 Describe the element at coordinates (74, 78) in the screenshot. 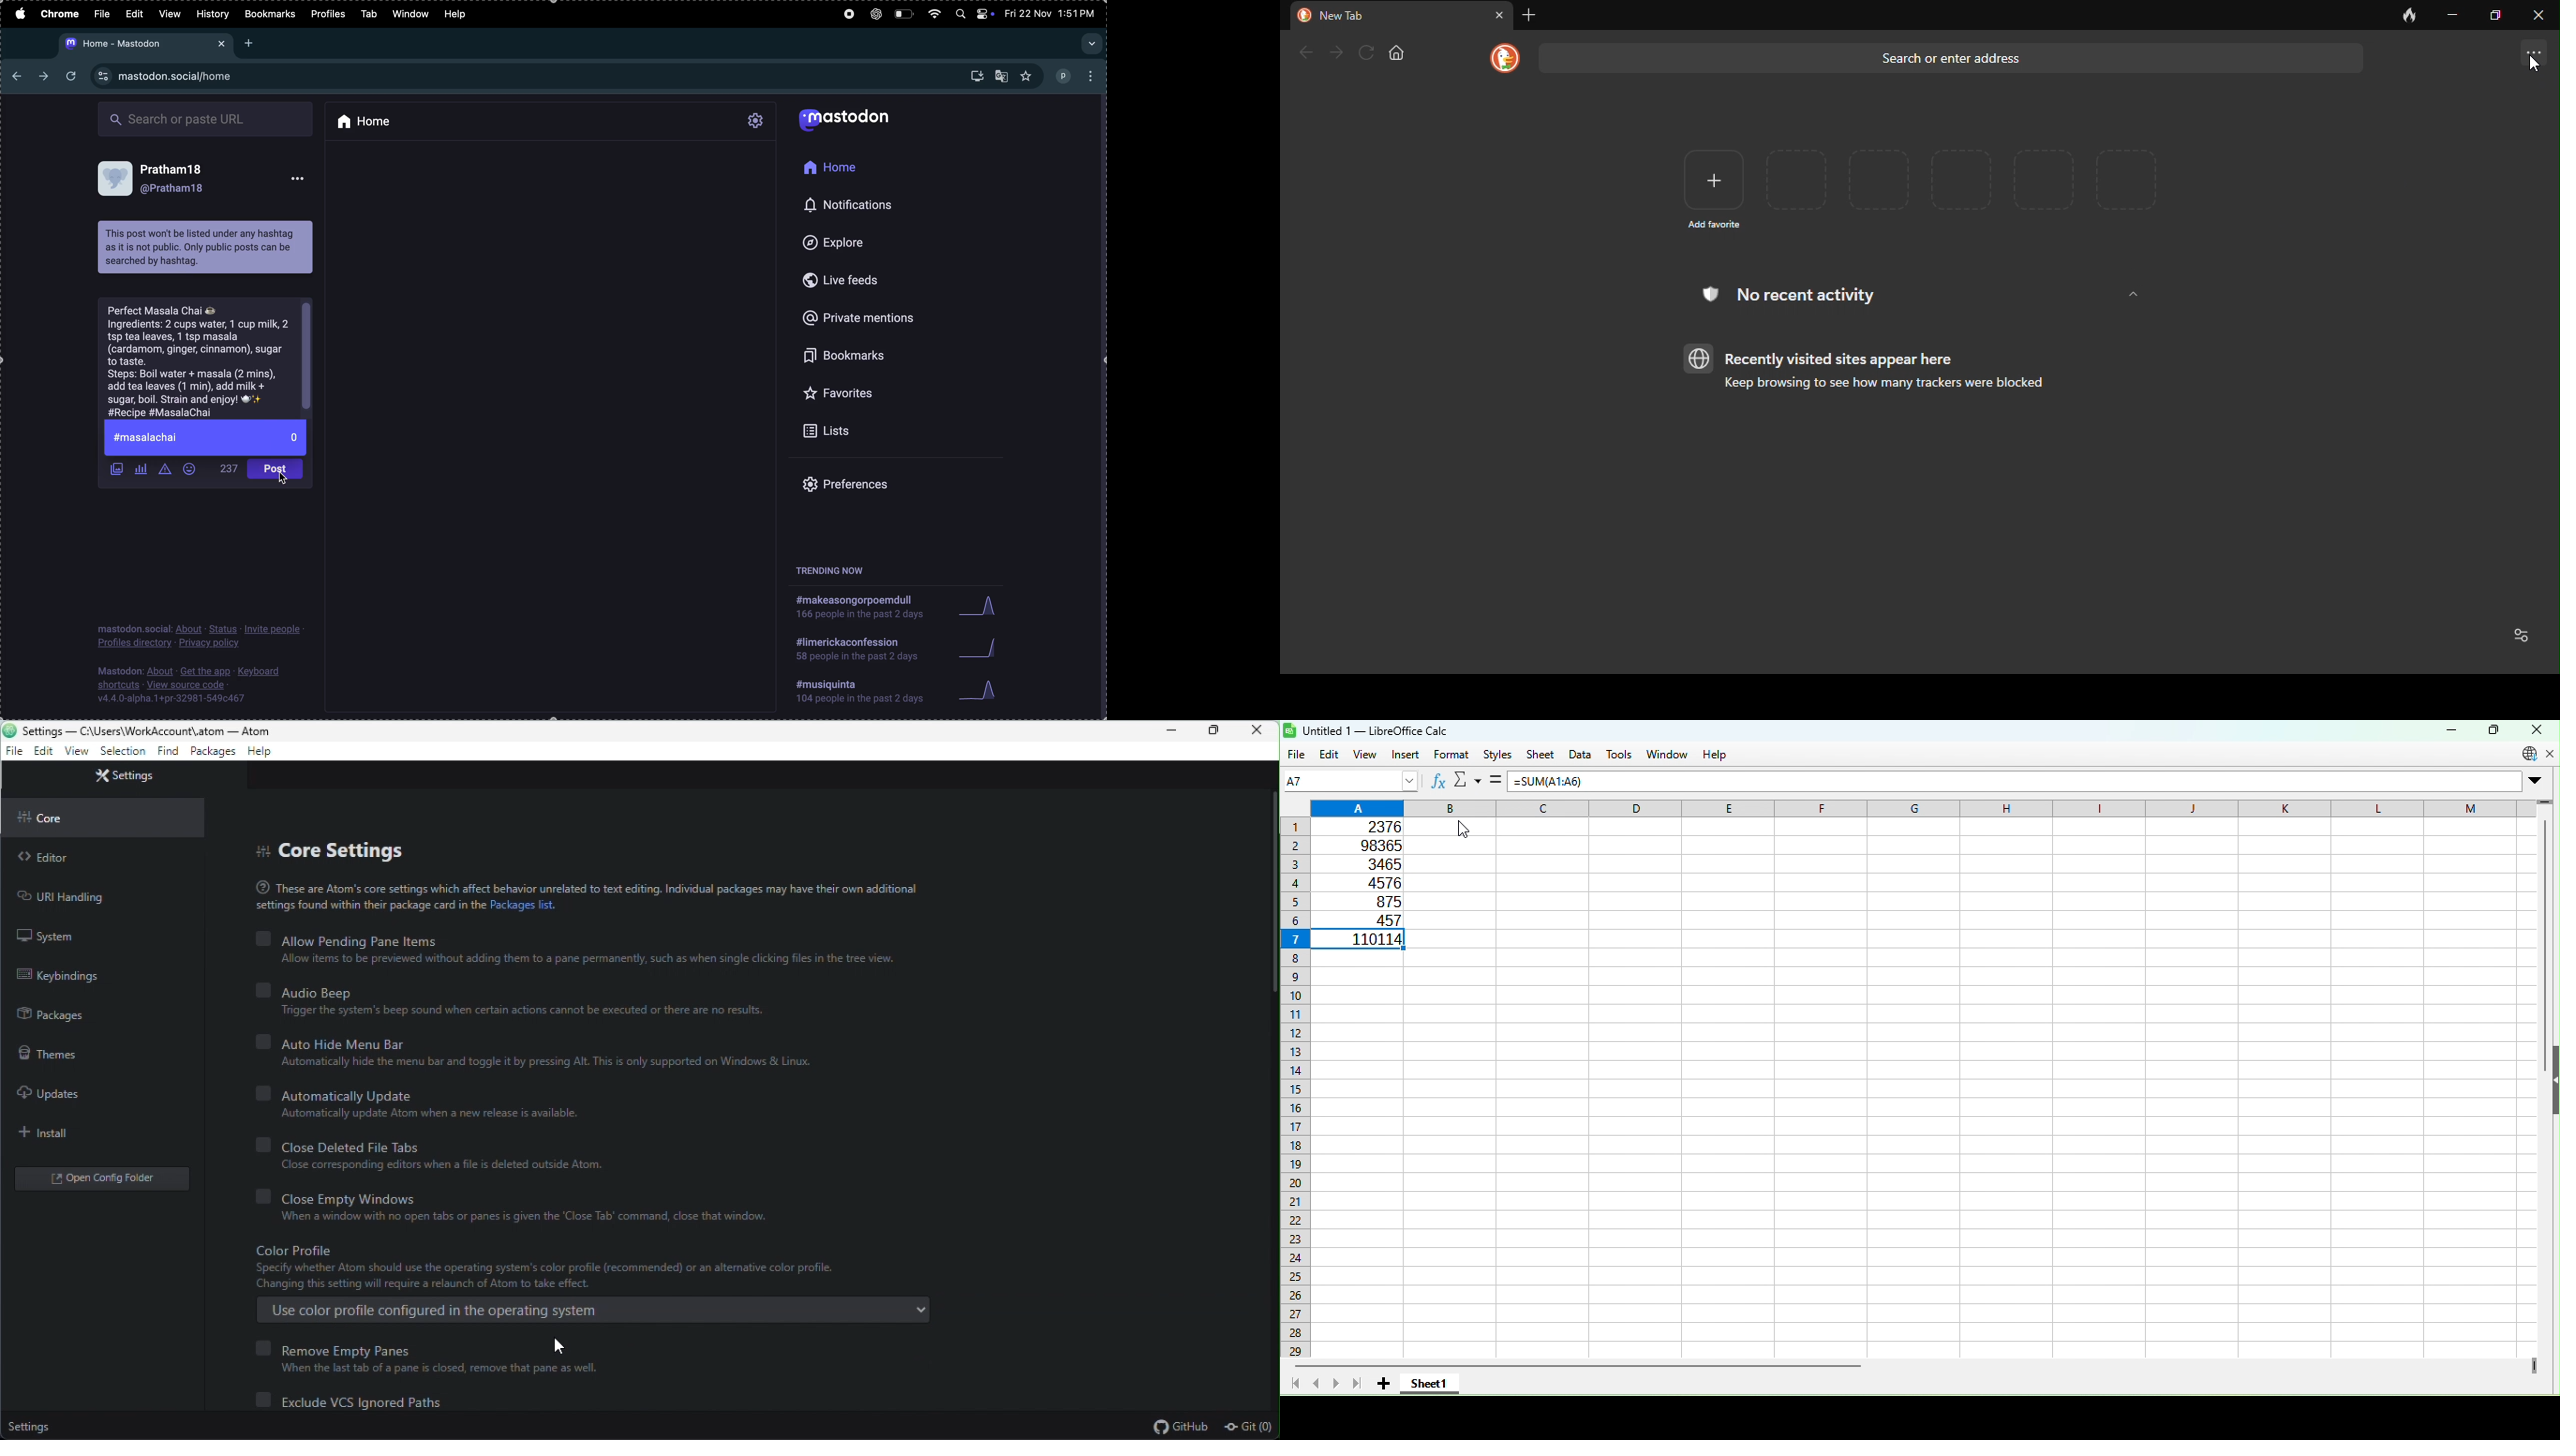

I see `refresh` at that location.